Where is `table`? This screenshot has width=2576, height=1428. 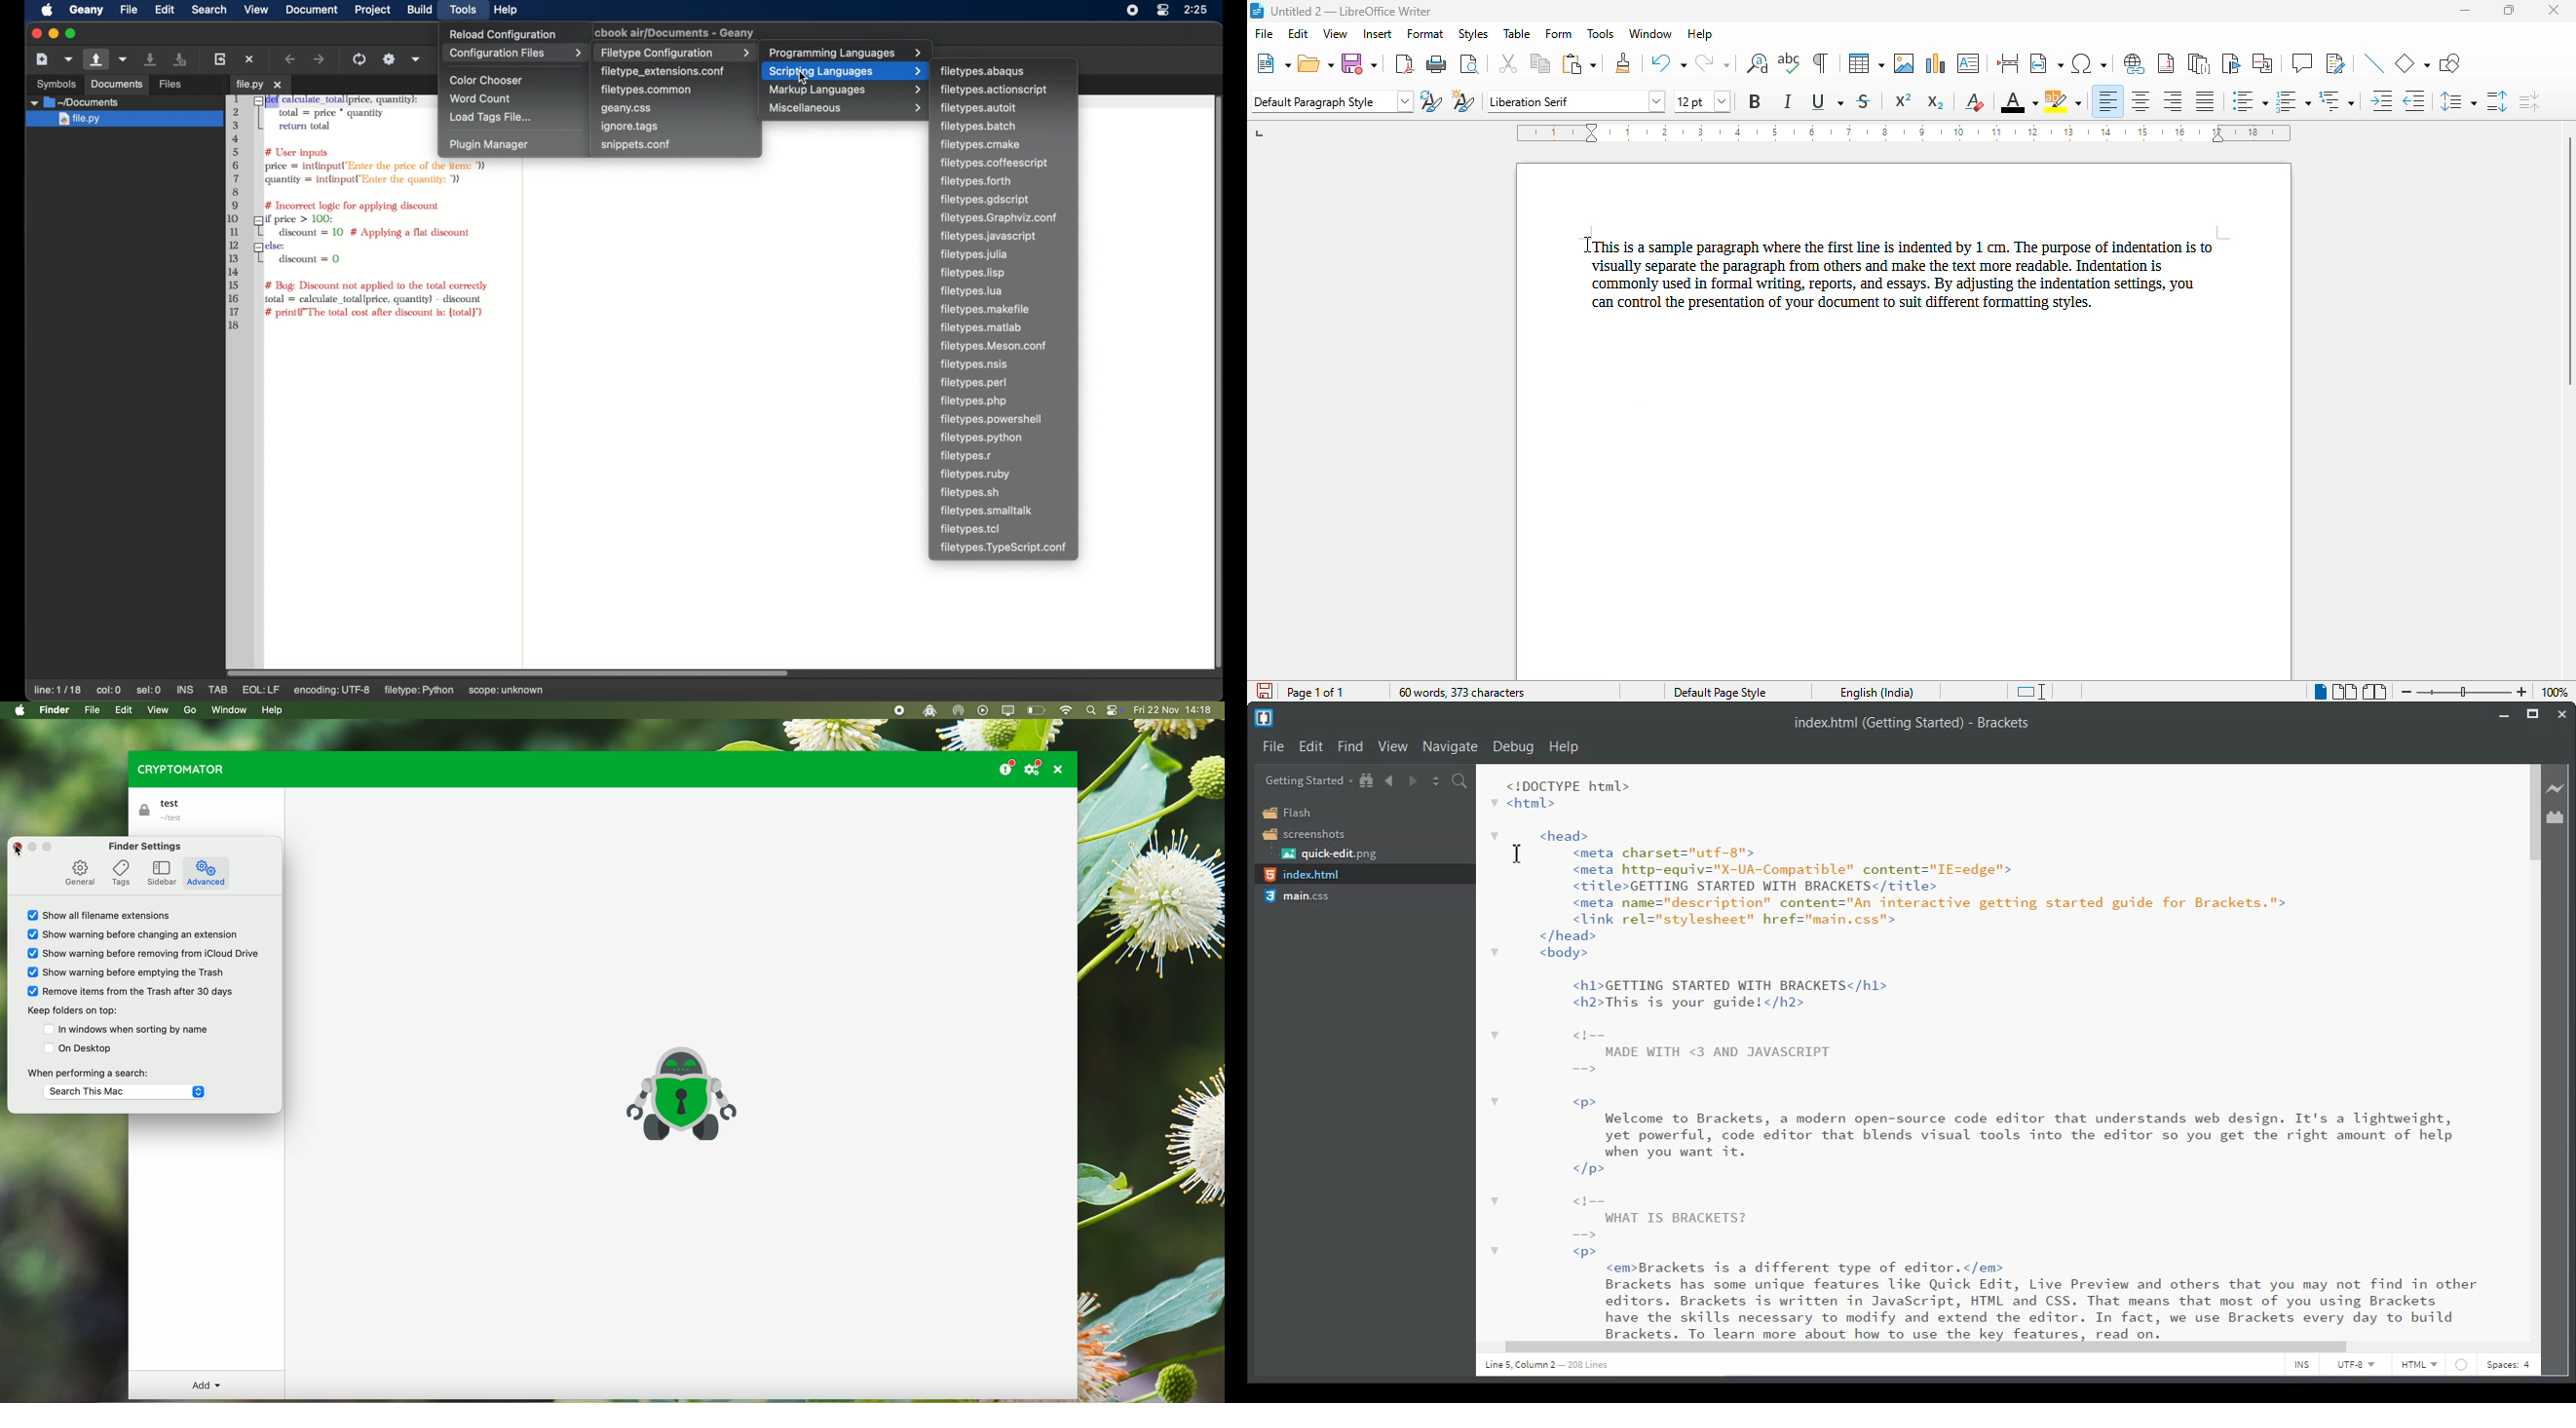 table is located at coordinates (1517, 34).